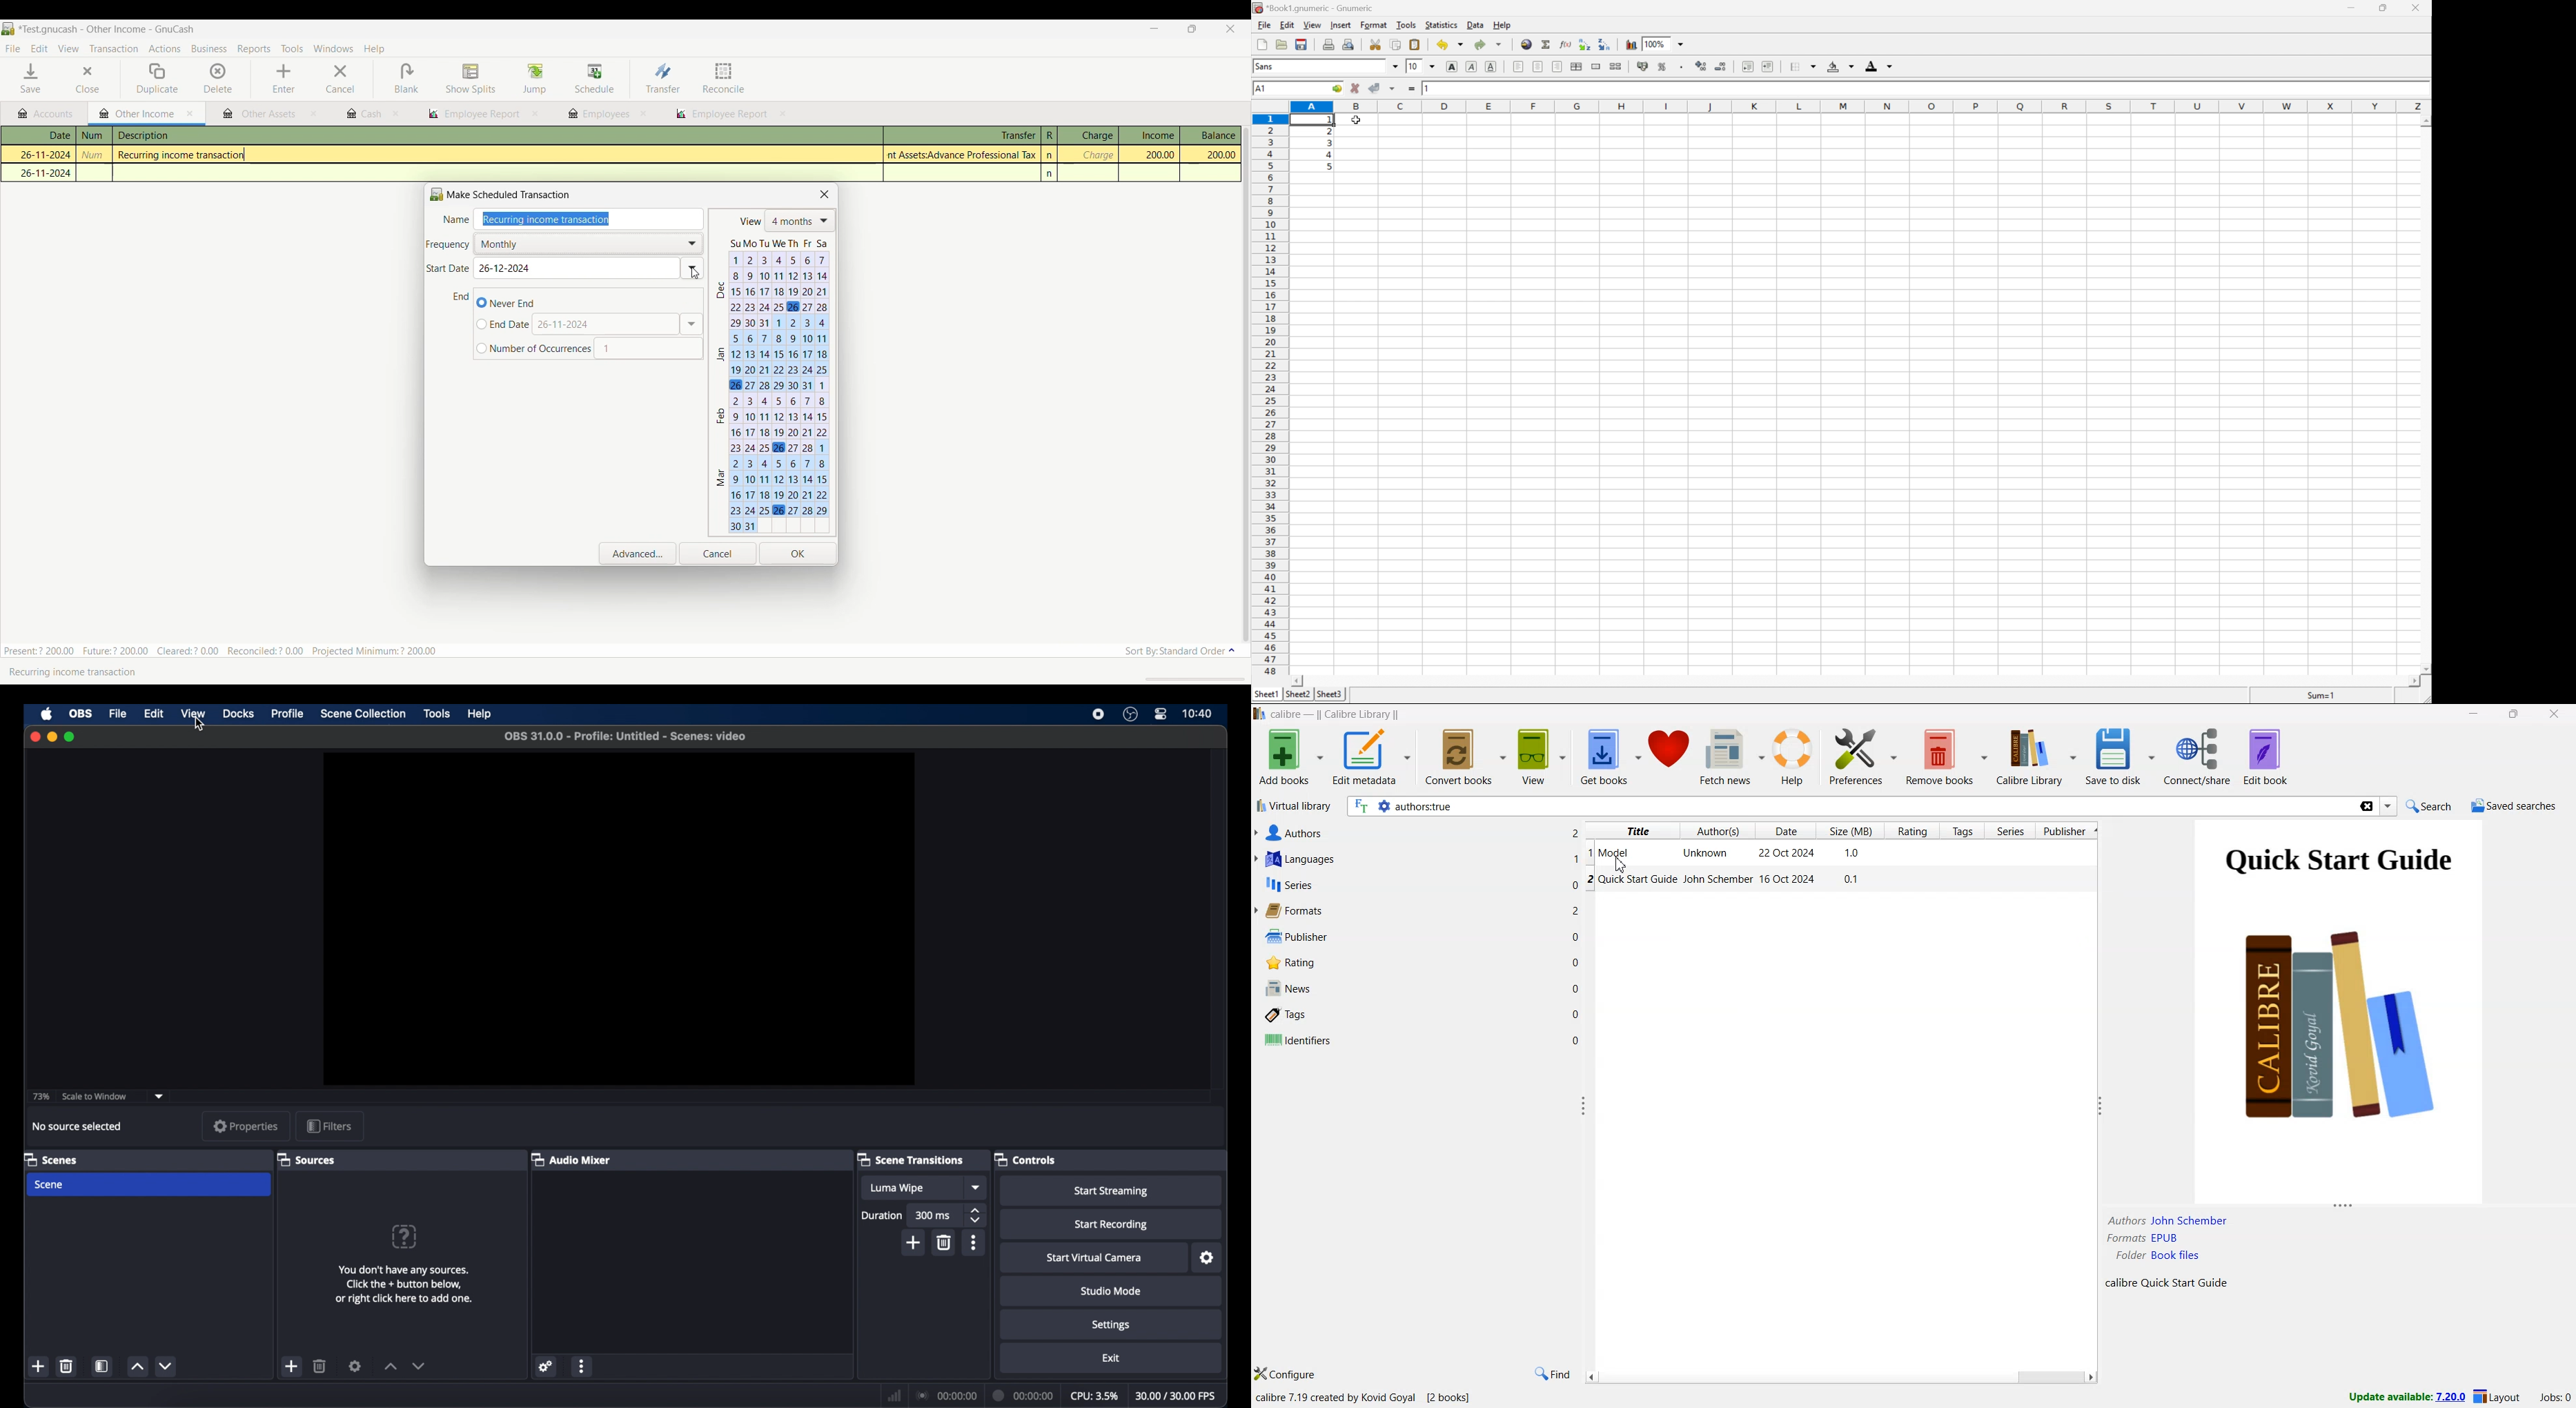  What do you see at coordinates (1024, 1394) in the screenshot?
I see `00:00:00` at bounding box center [1024, 1394].